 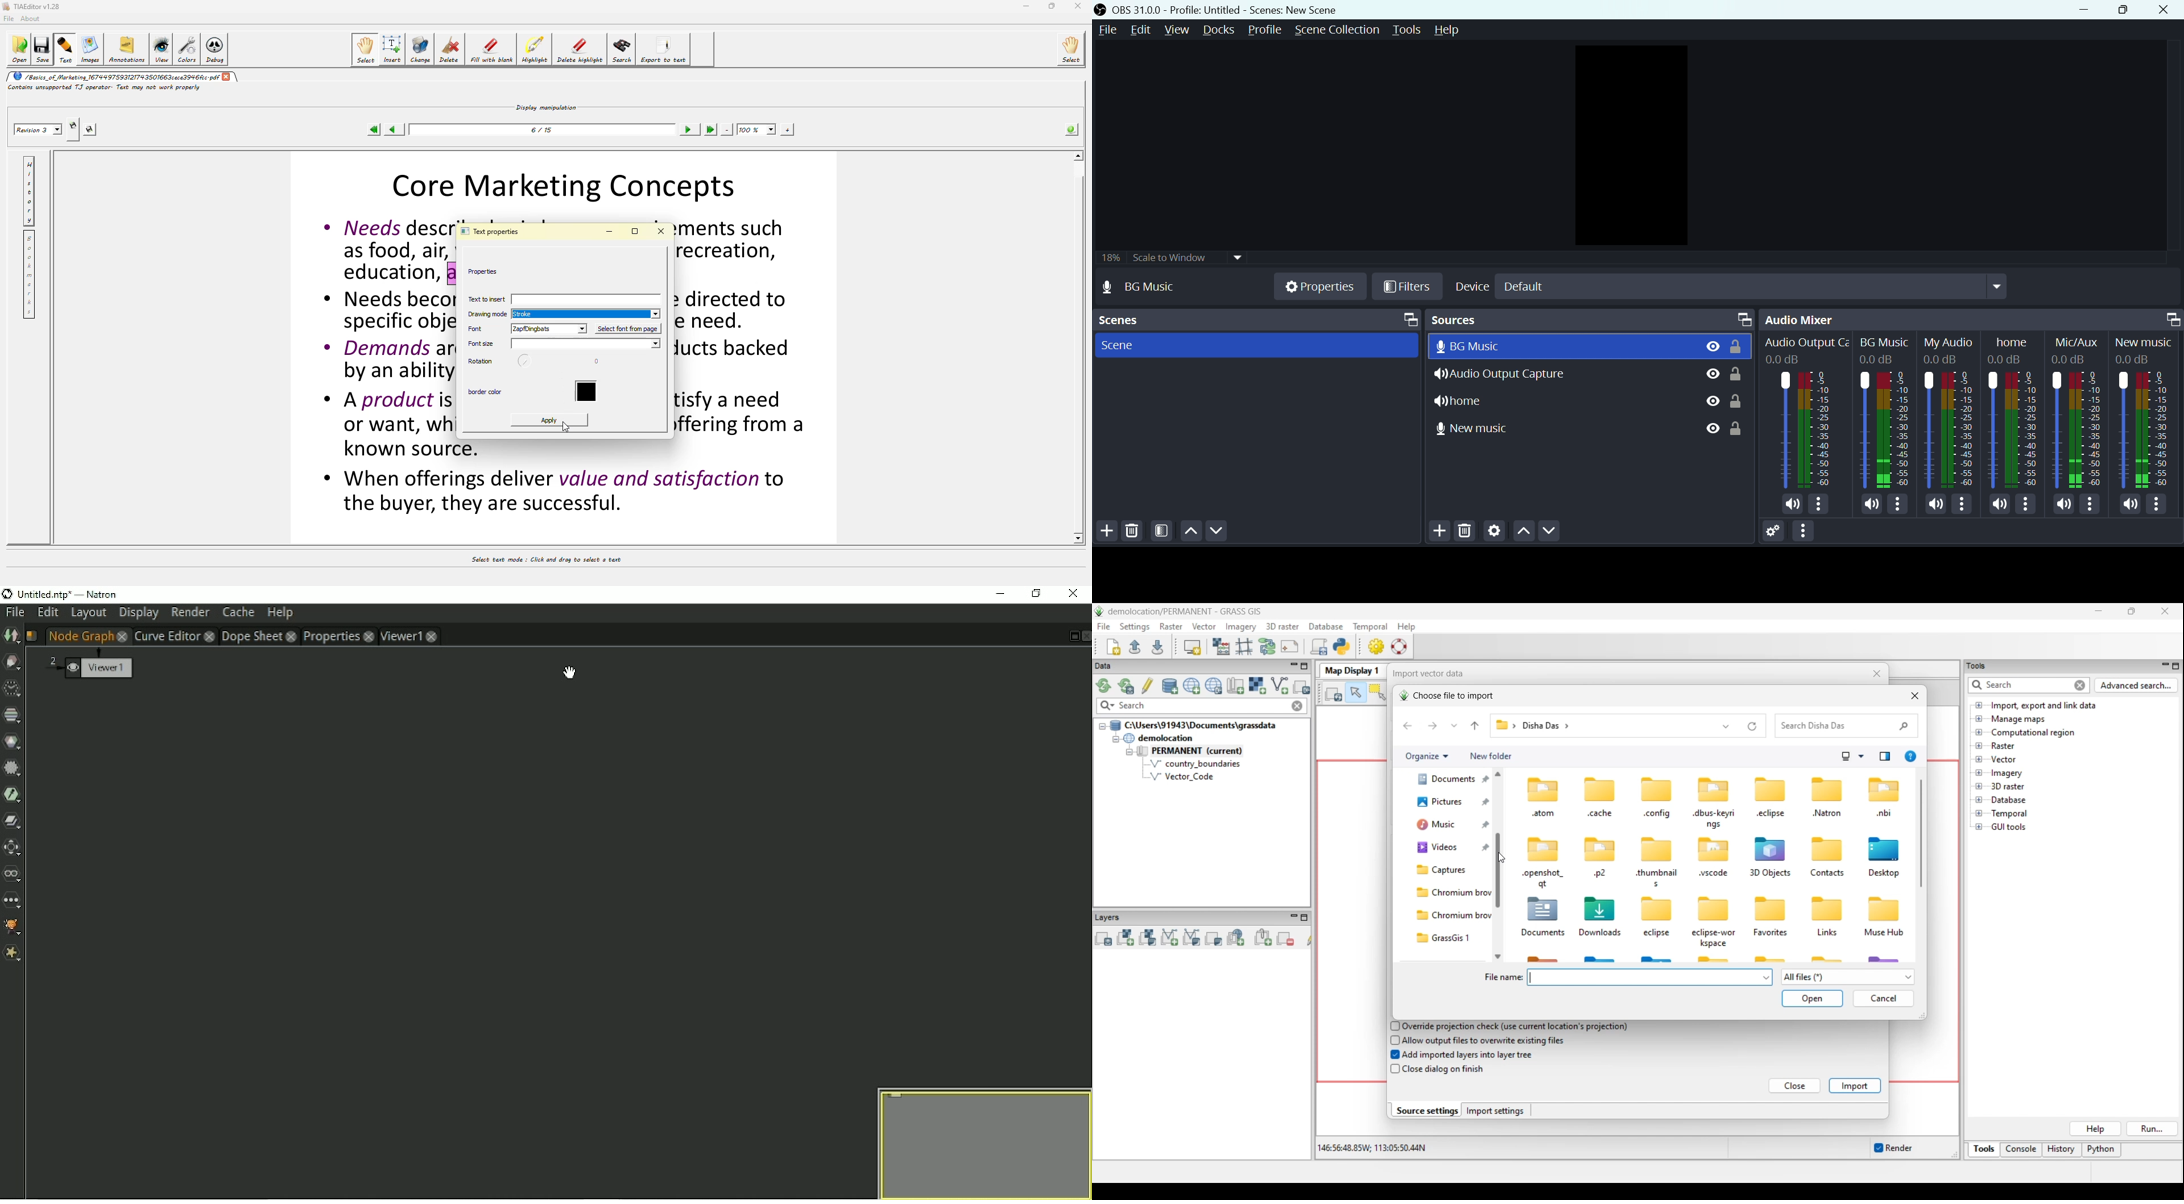 I want to click on File, so click(x=1109, y=31).